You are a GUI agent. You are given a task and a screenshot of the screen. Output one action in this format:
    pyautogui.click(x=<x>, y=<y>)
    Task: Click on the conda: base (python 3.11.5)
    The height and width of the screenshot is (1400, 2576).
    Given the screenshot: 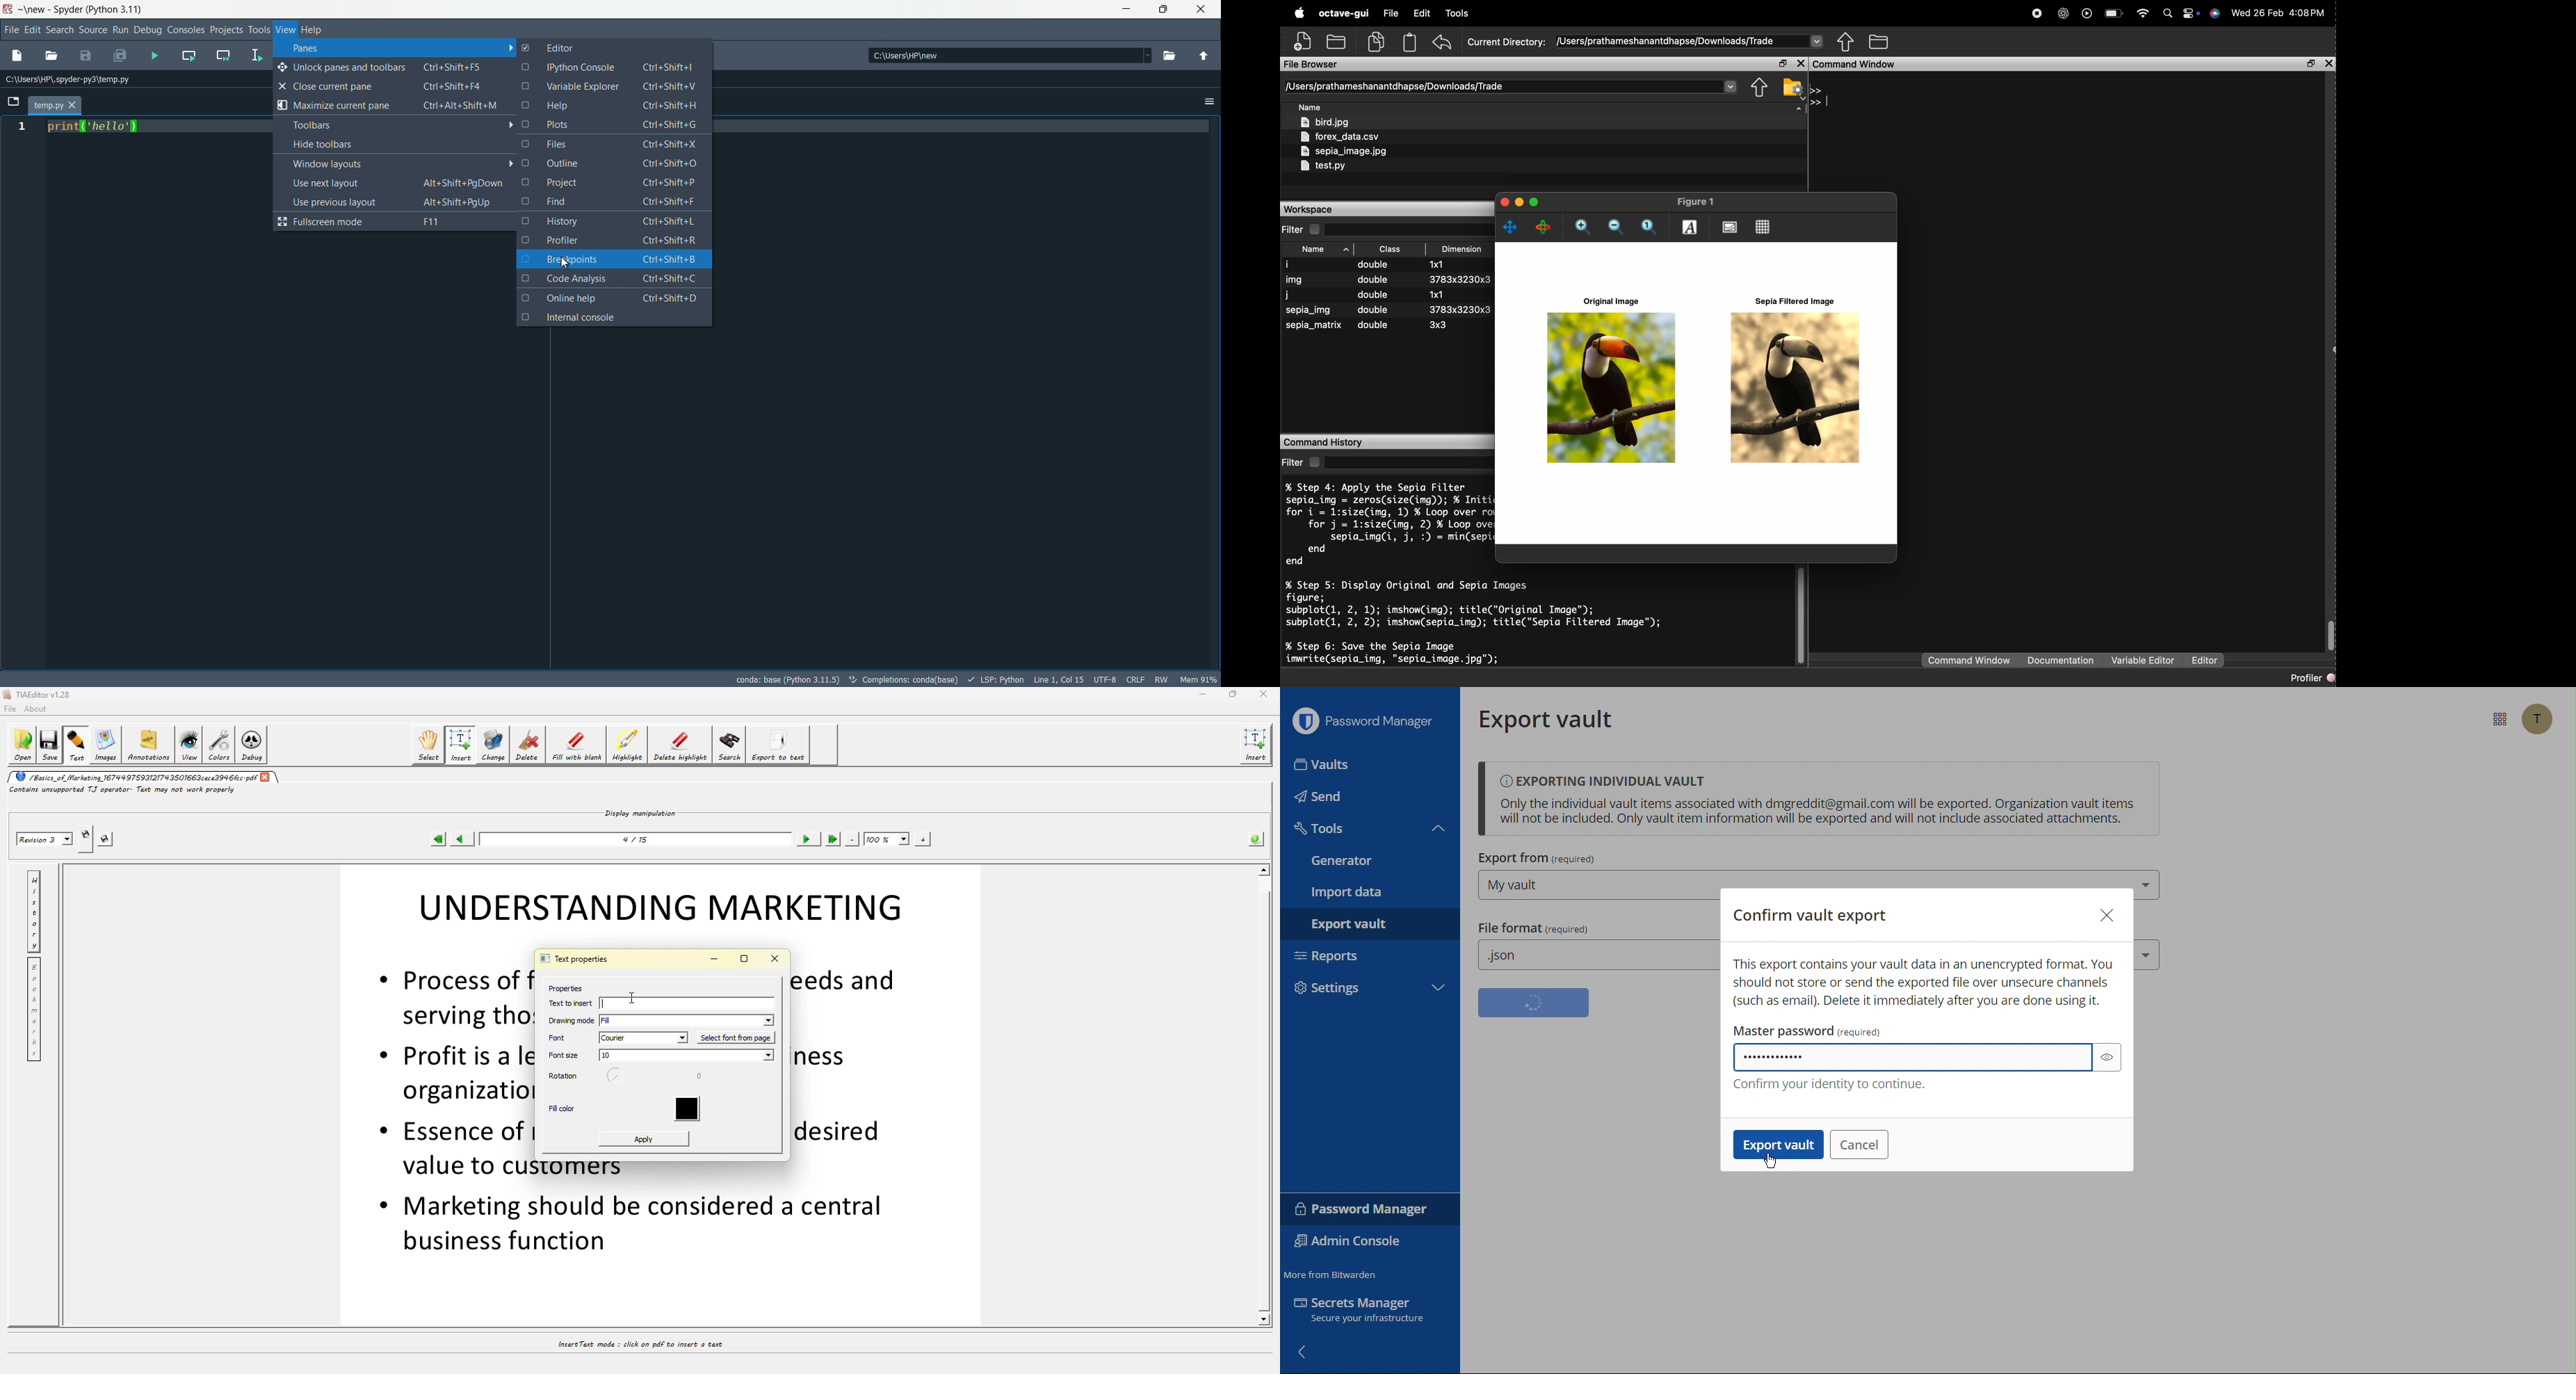 What is the action you would take?
    pyautogui.click(x=789, y=679)
    